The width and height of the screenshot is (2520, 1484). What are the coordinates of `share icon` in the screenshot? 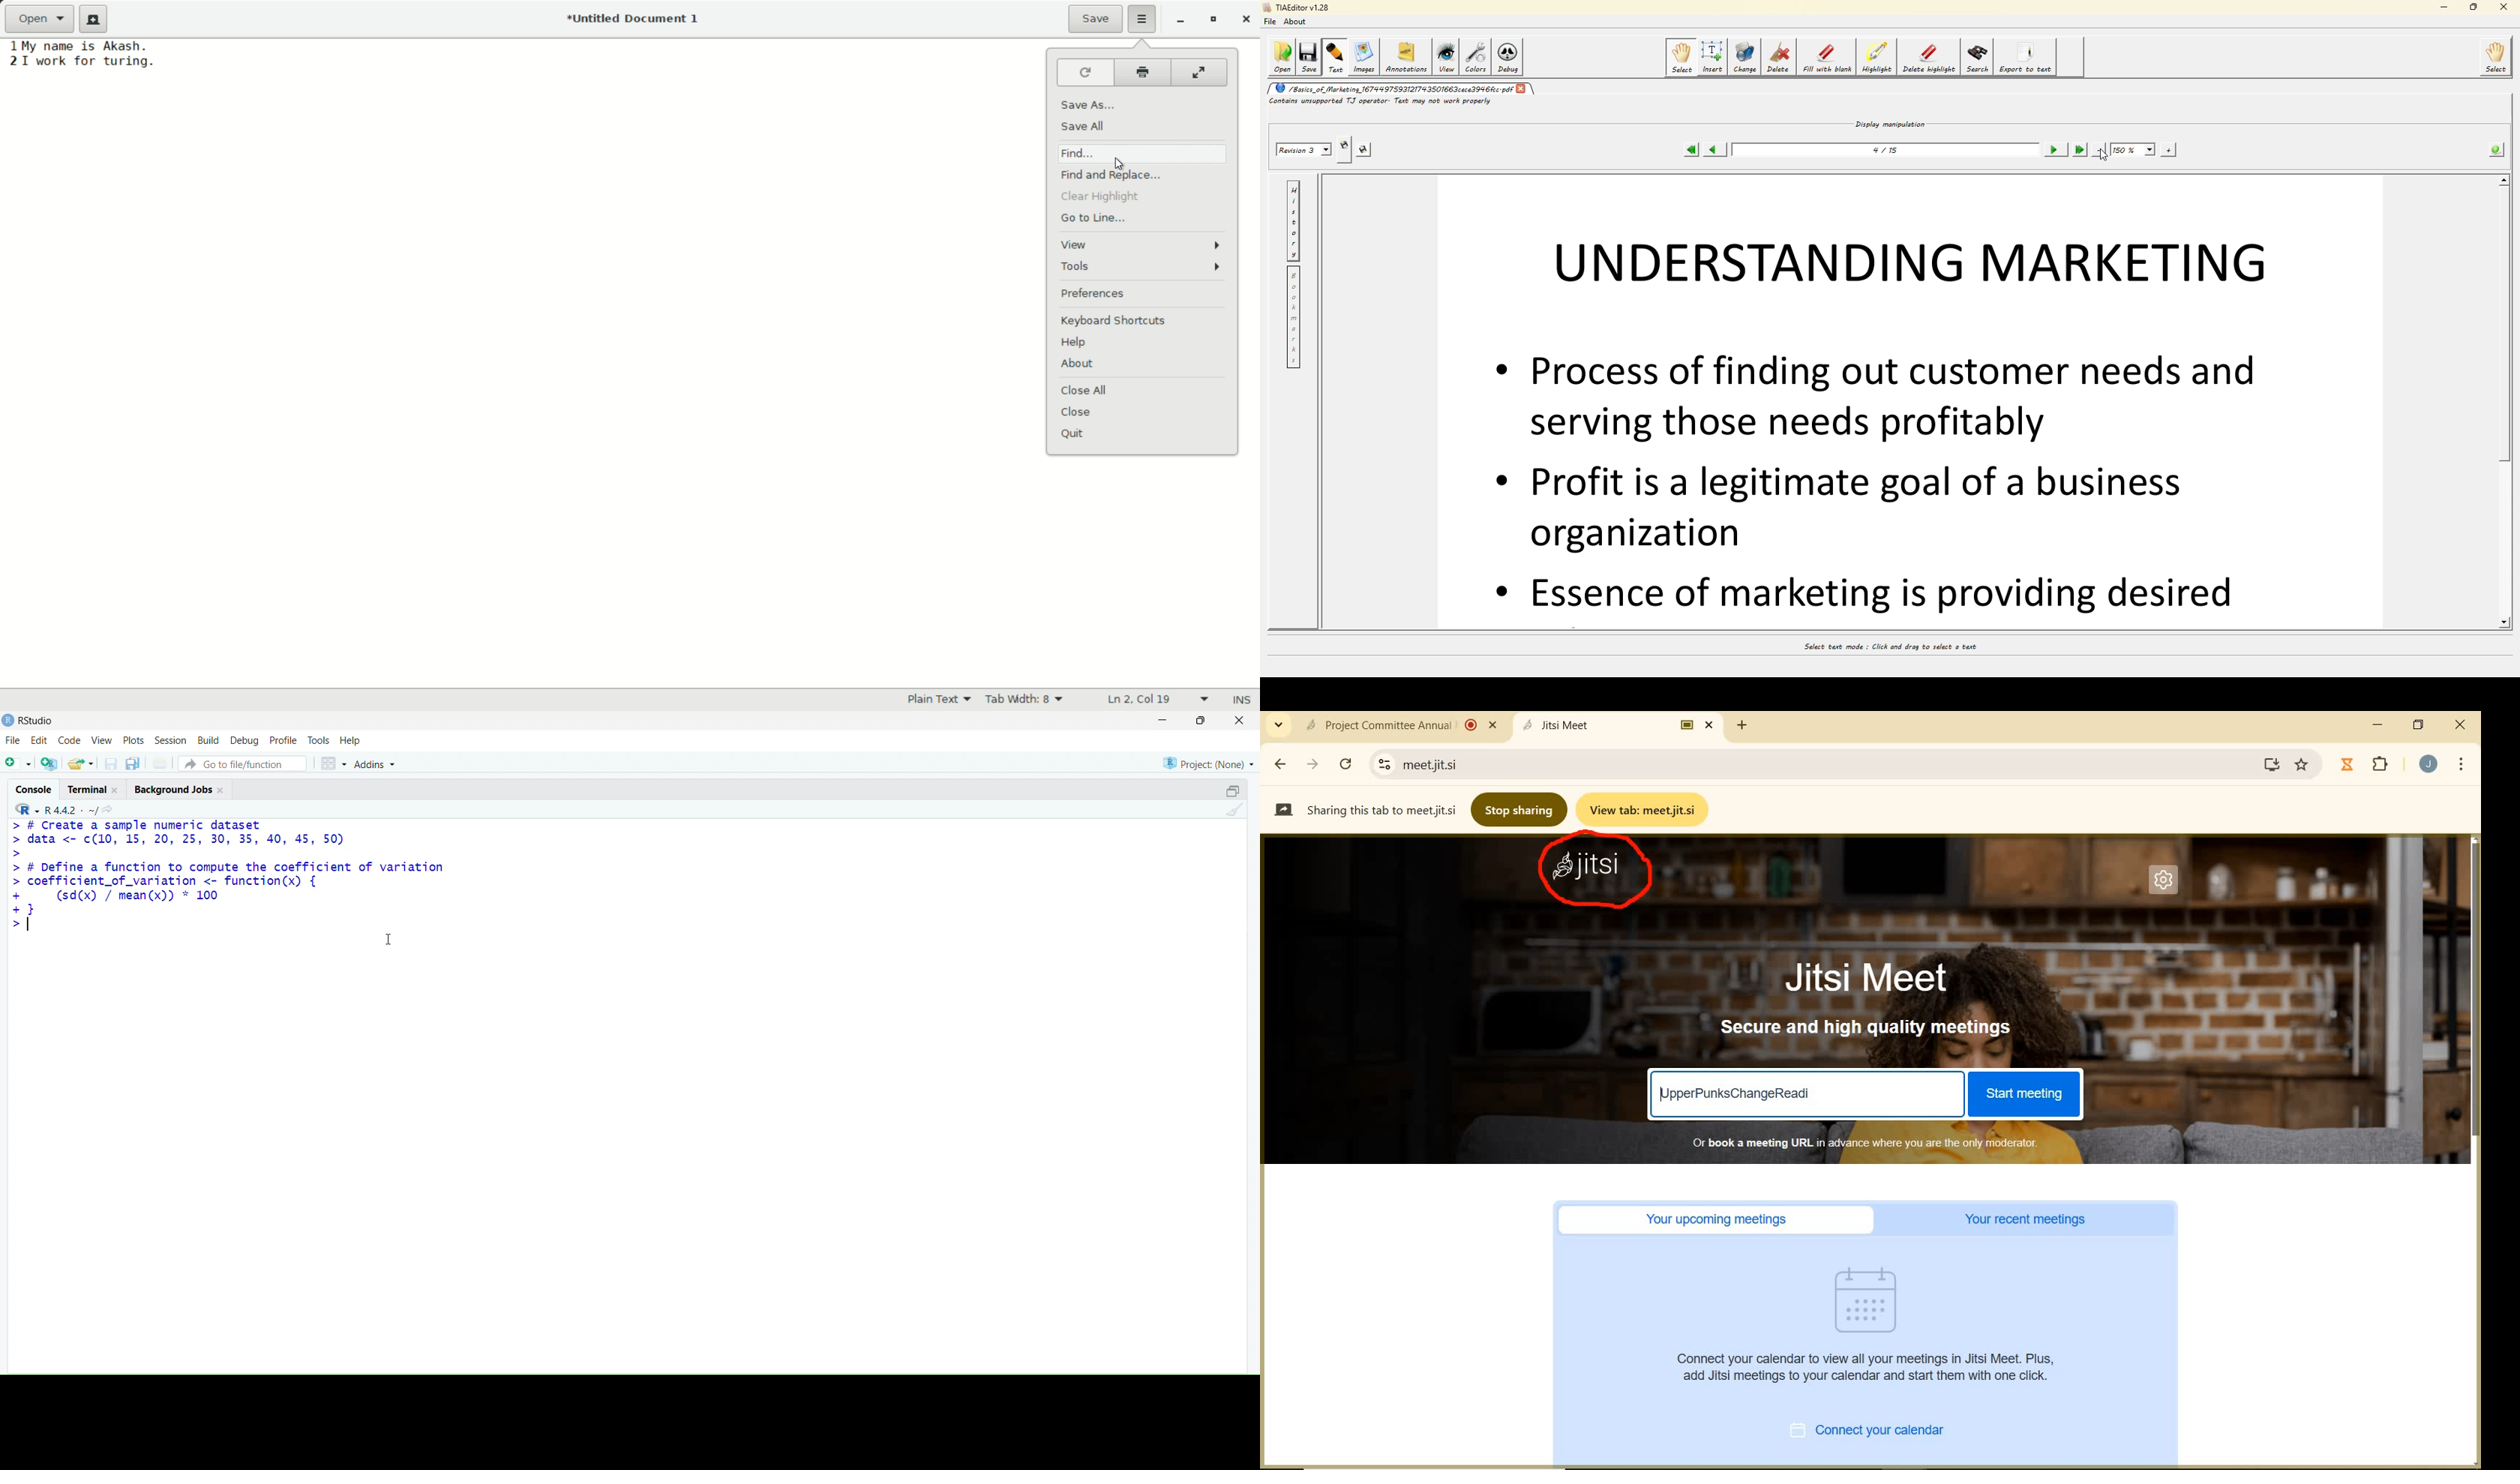 It's located at (108, 809).